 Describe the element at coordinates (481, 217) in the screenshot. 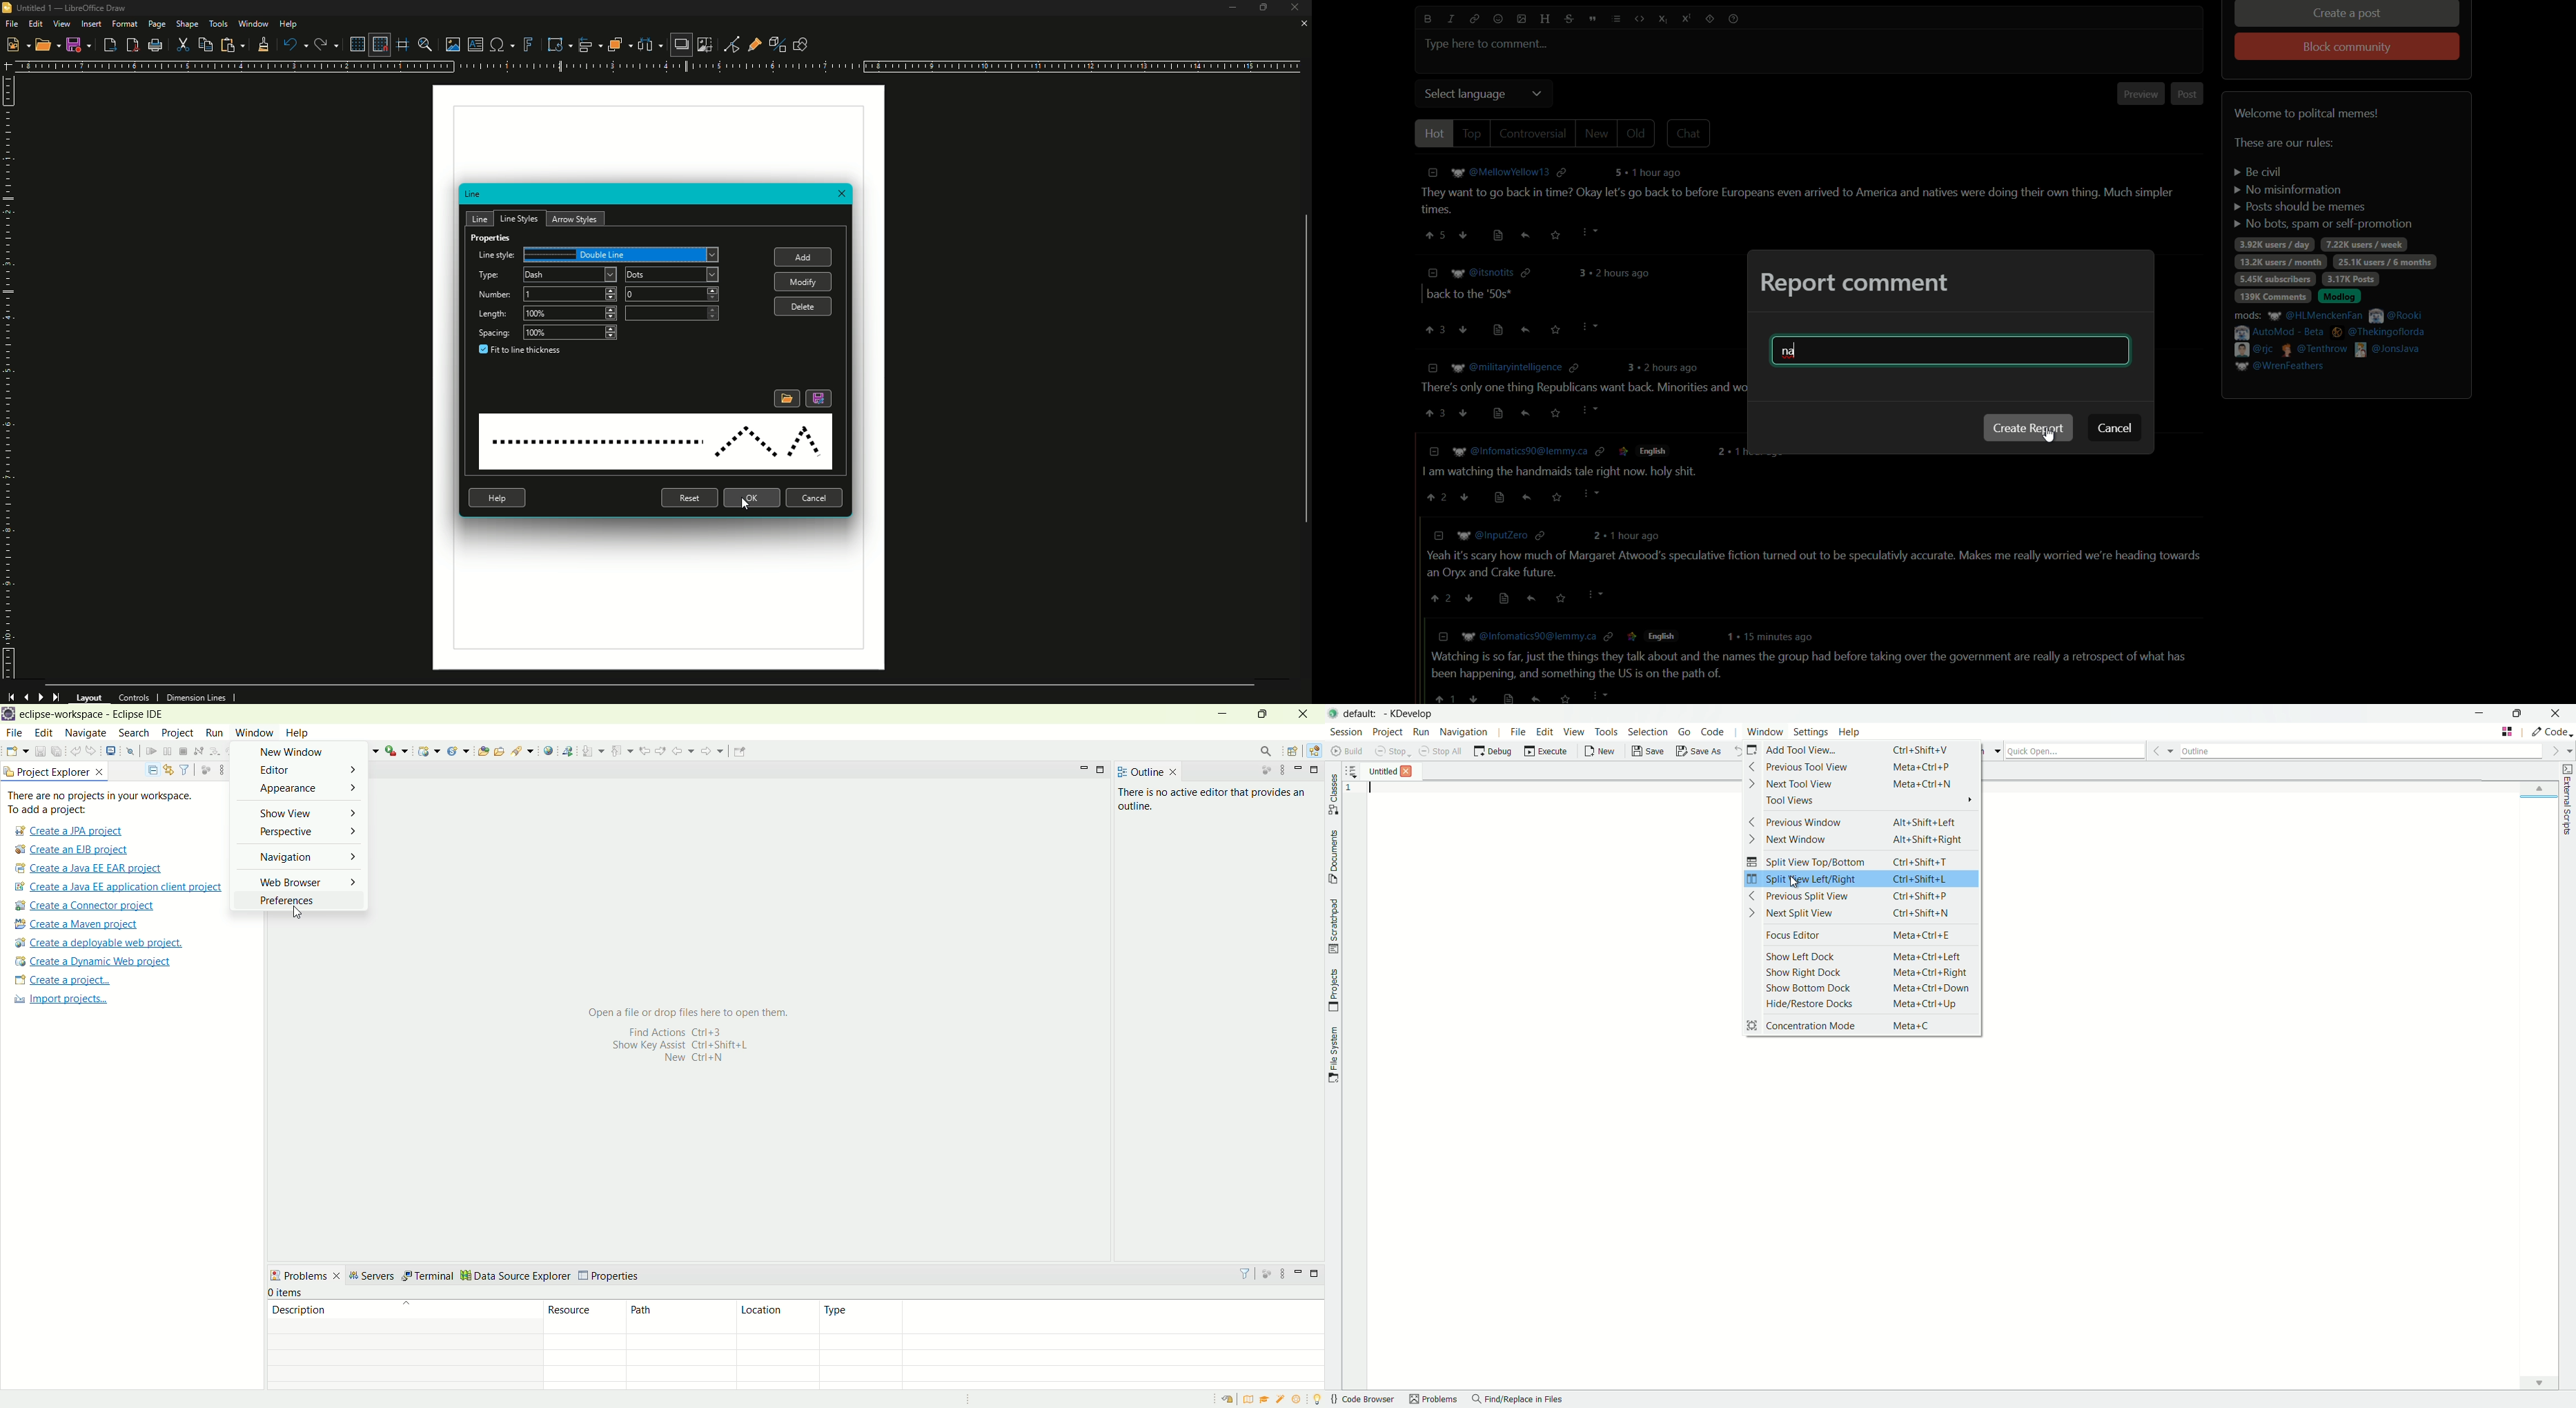

I see `Line` at that location.